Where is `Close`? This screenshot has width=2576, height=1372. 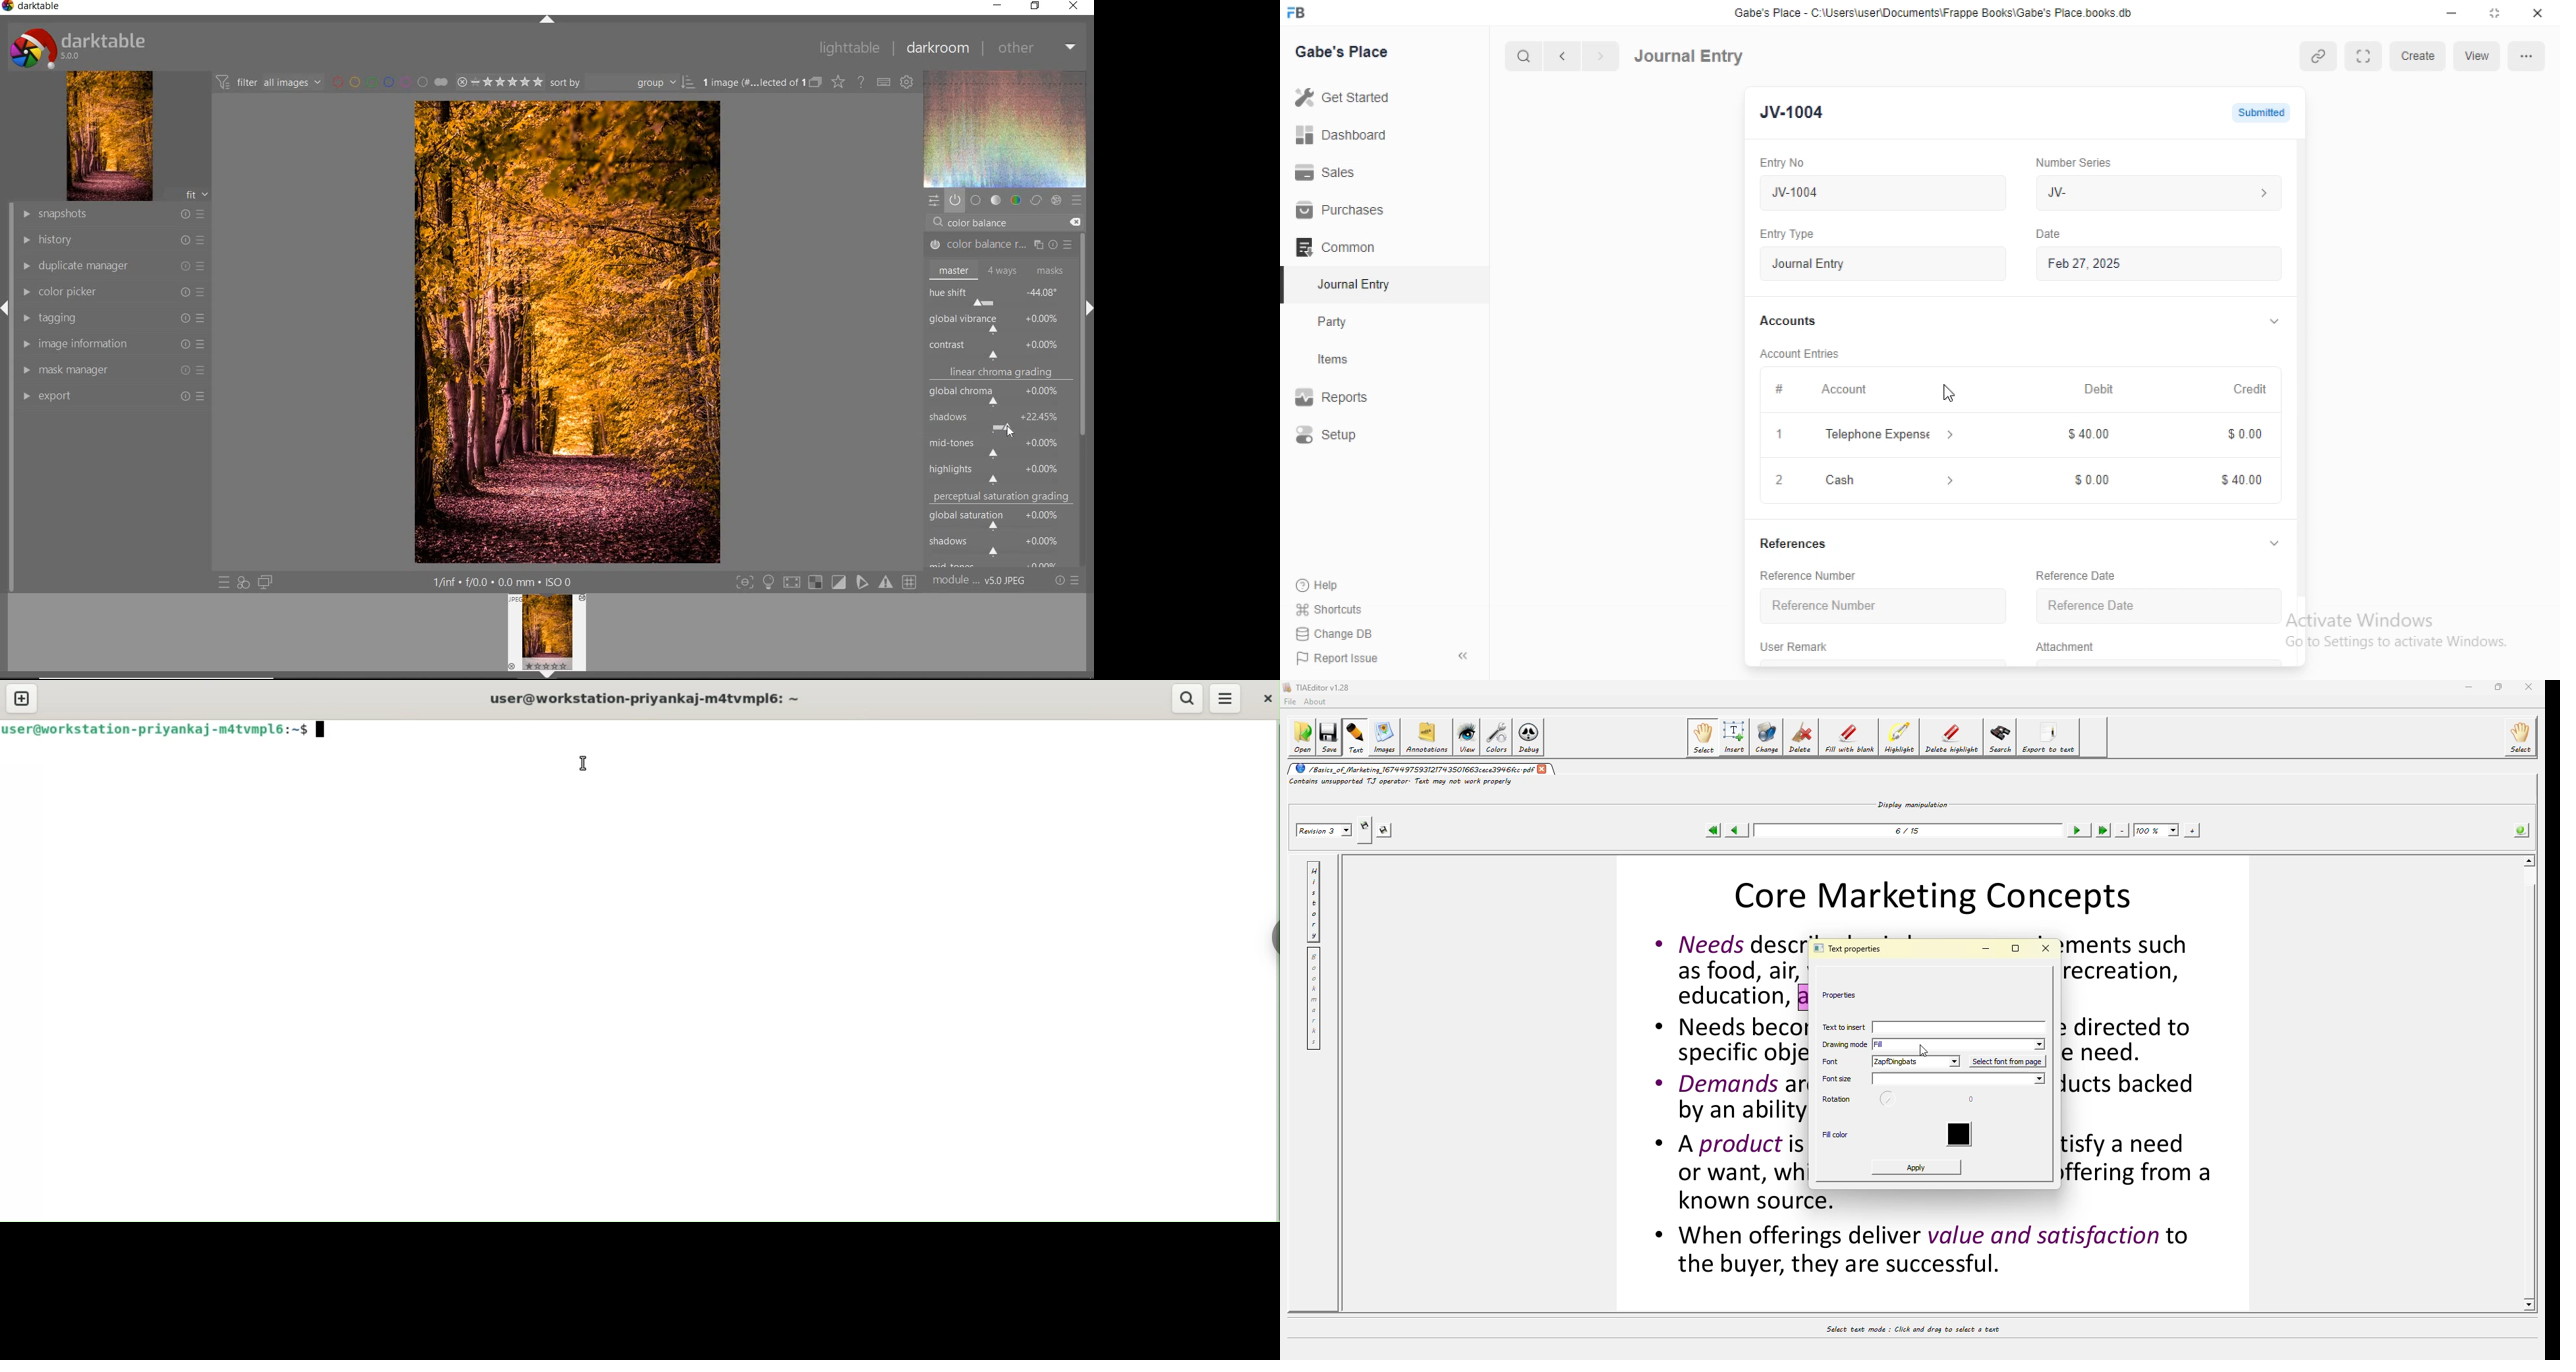
Close is located at coordinates (2534, 14).